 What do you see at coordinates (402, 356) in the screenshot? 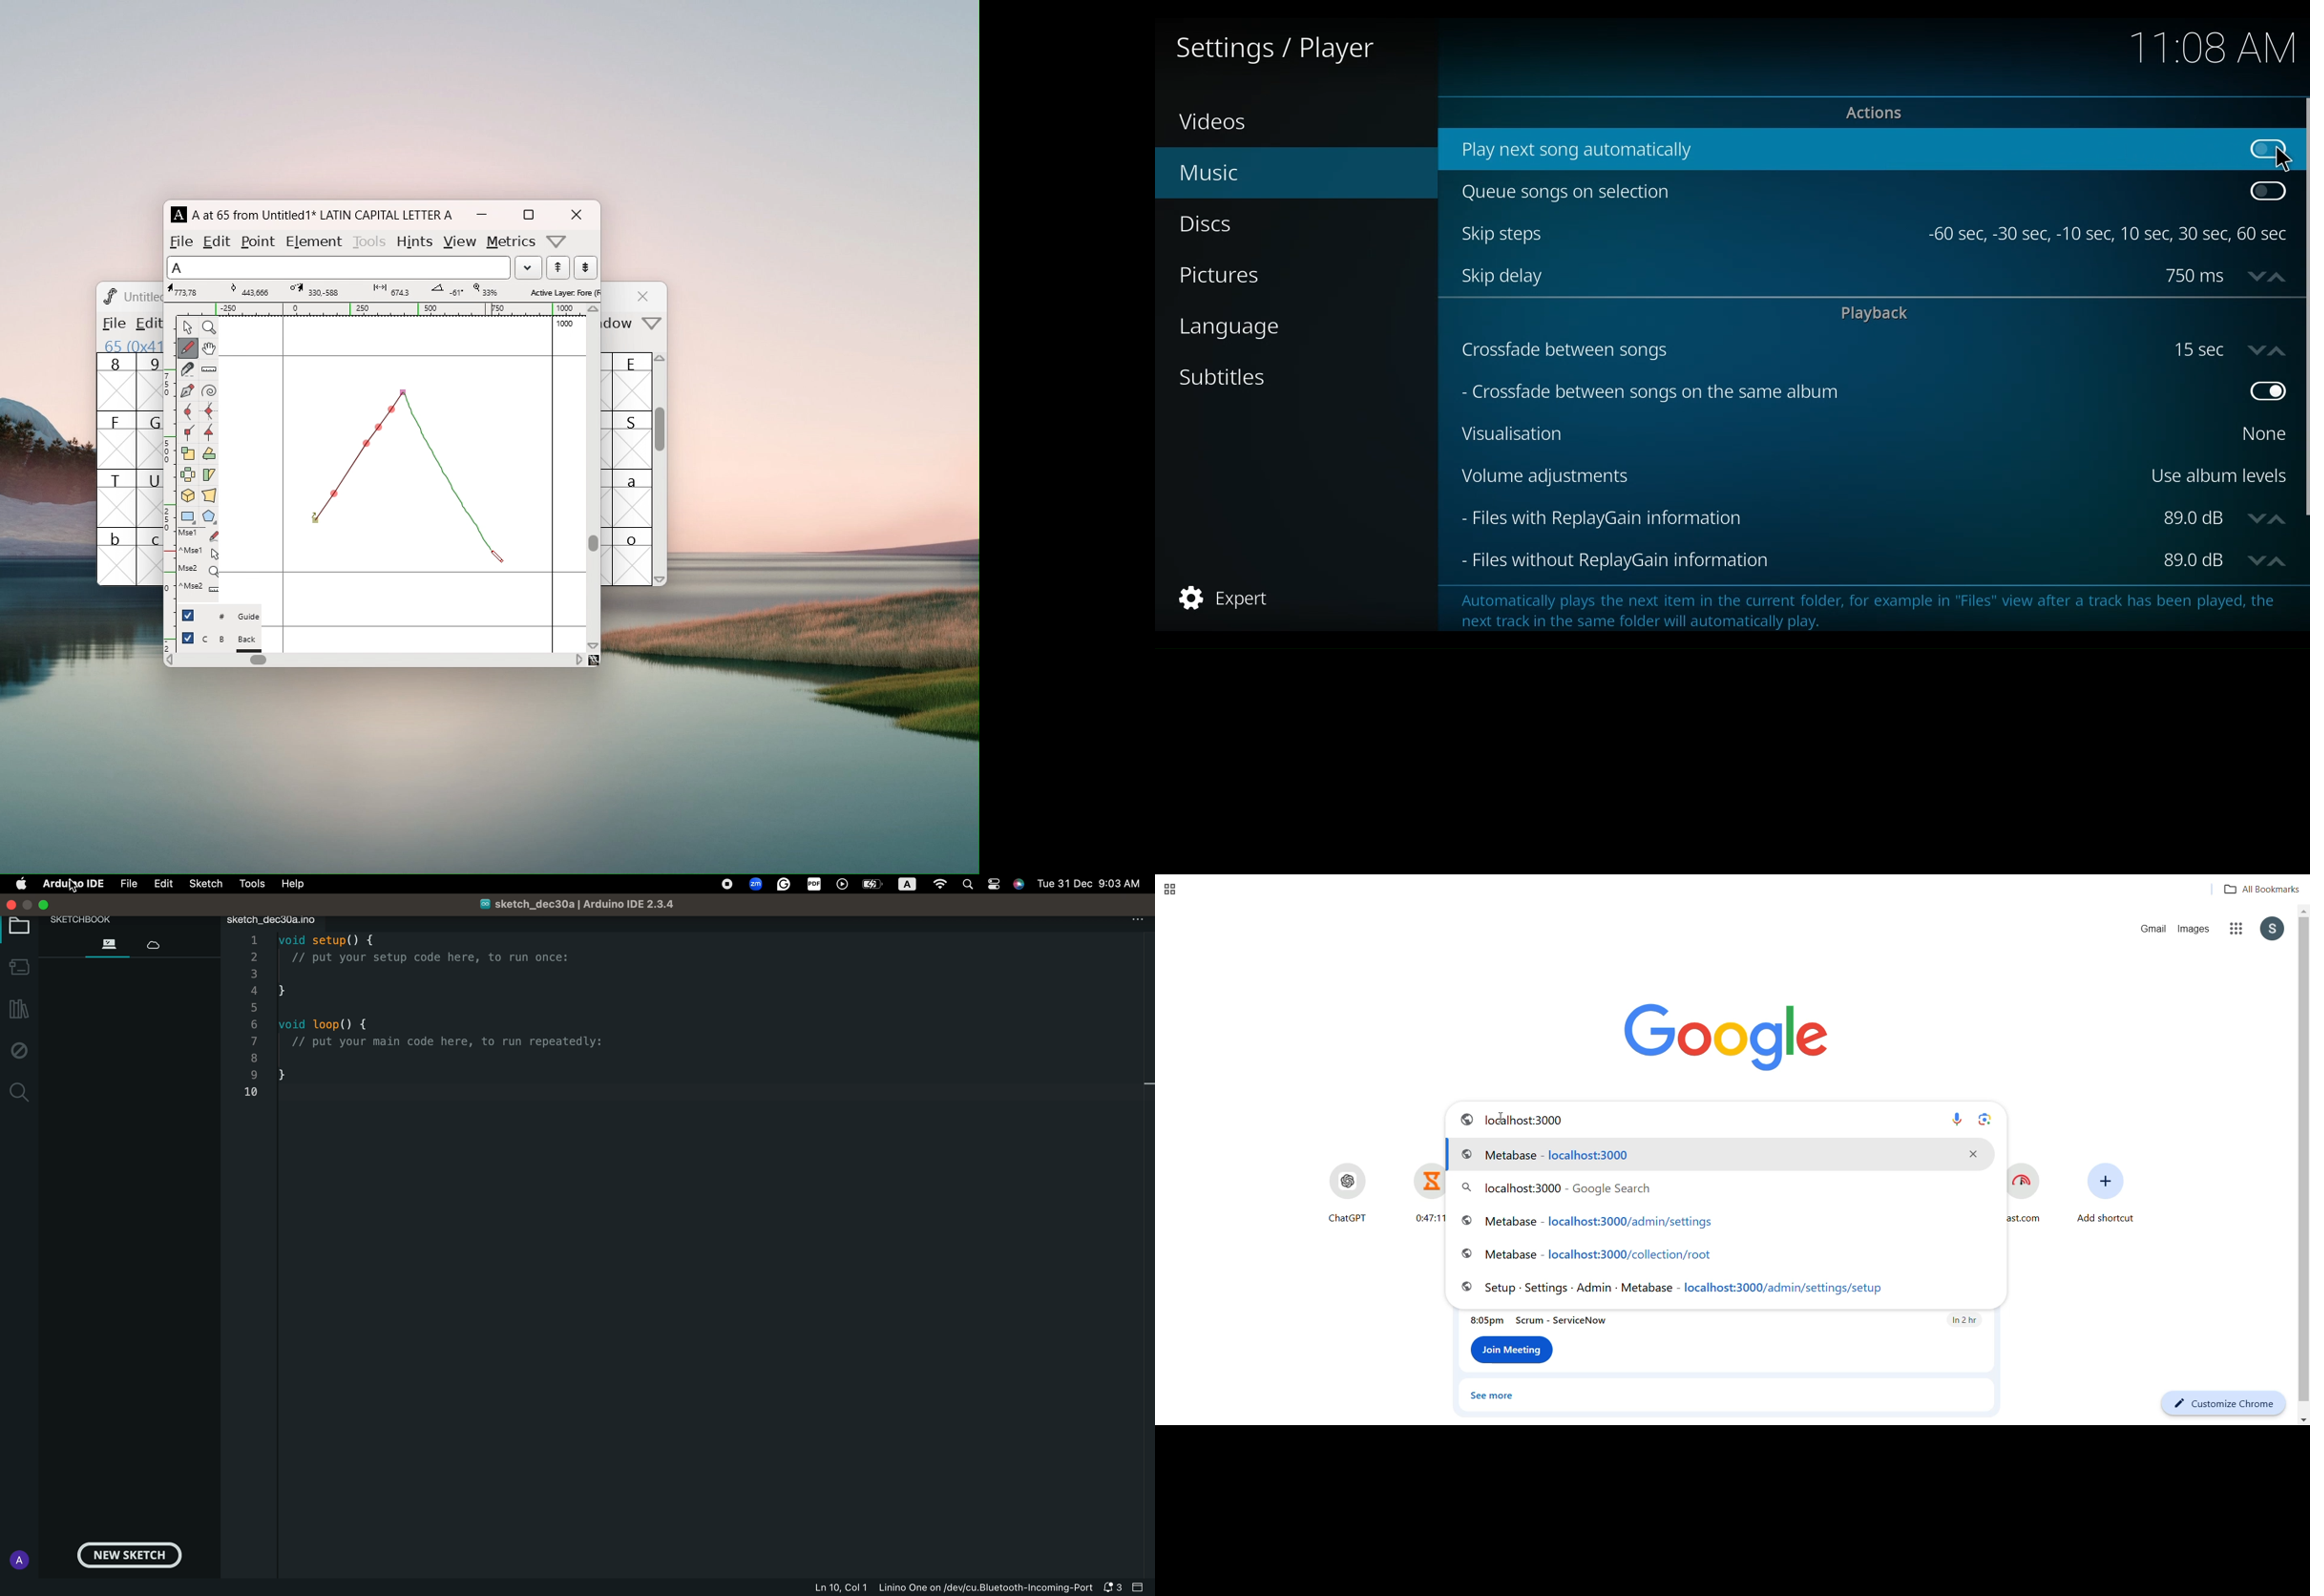
I see `maximum ascent line` at bounding box center [402, 356].